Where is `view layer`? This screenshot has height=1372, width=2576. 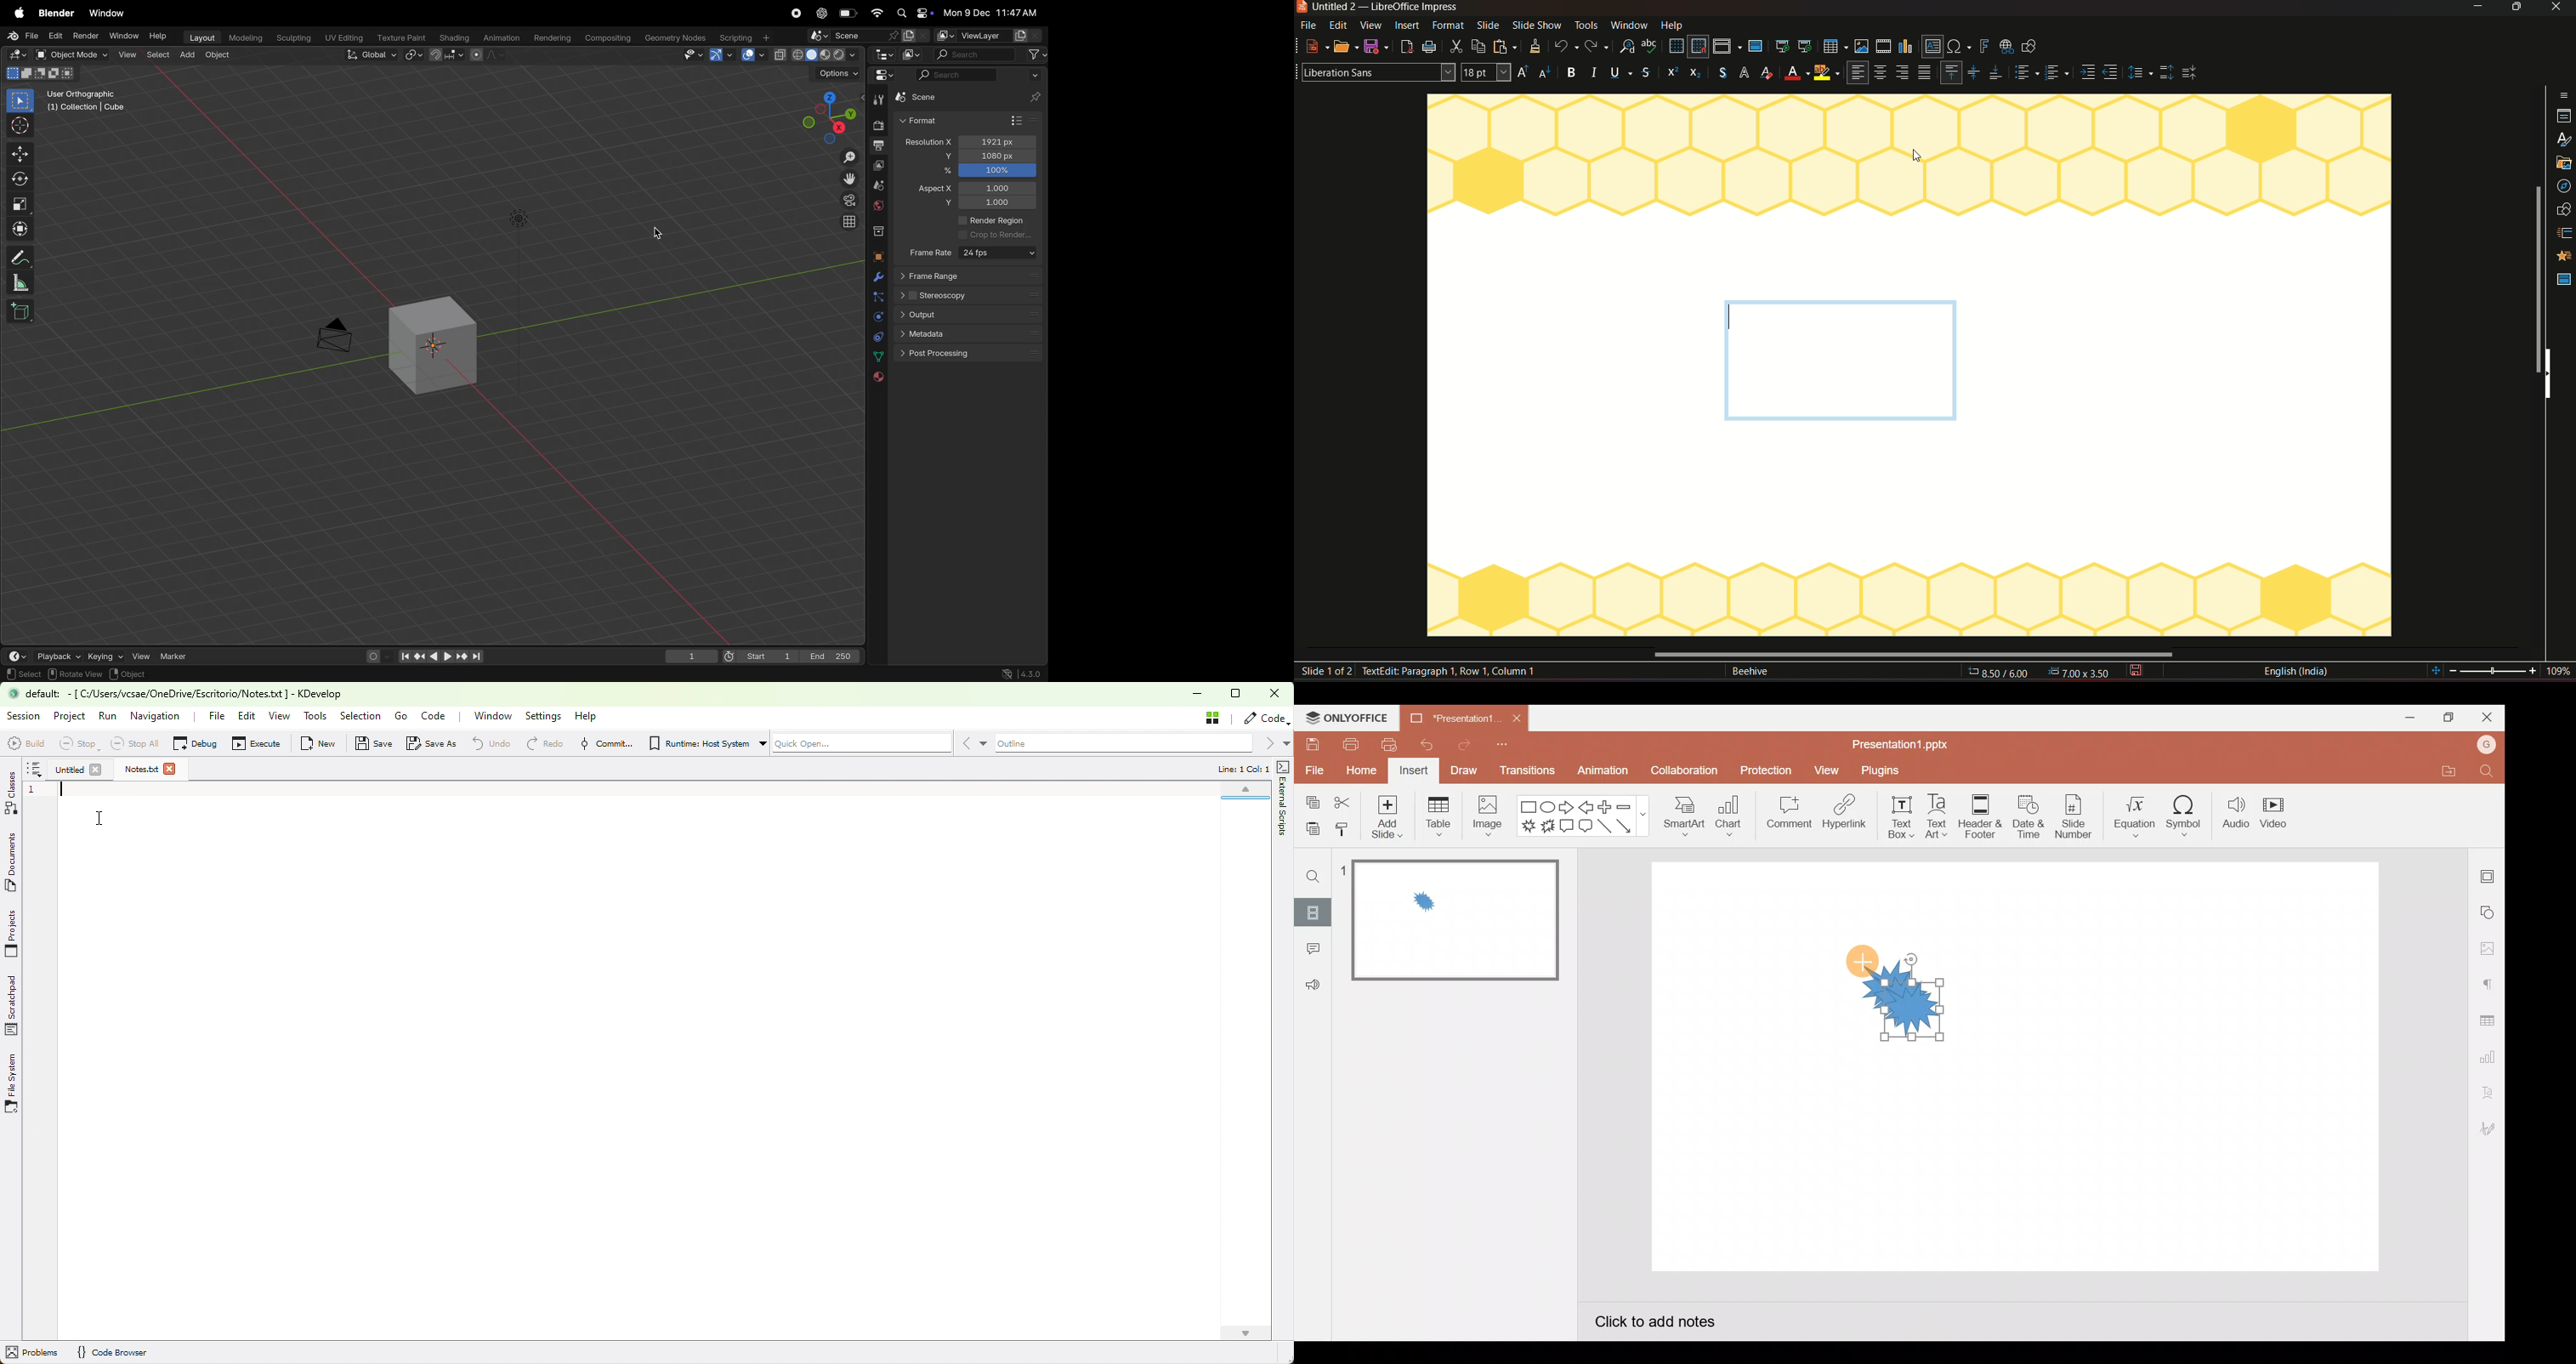
view layer is located at coordinates (987, 36).